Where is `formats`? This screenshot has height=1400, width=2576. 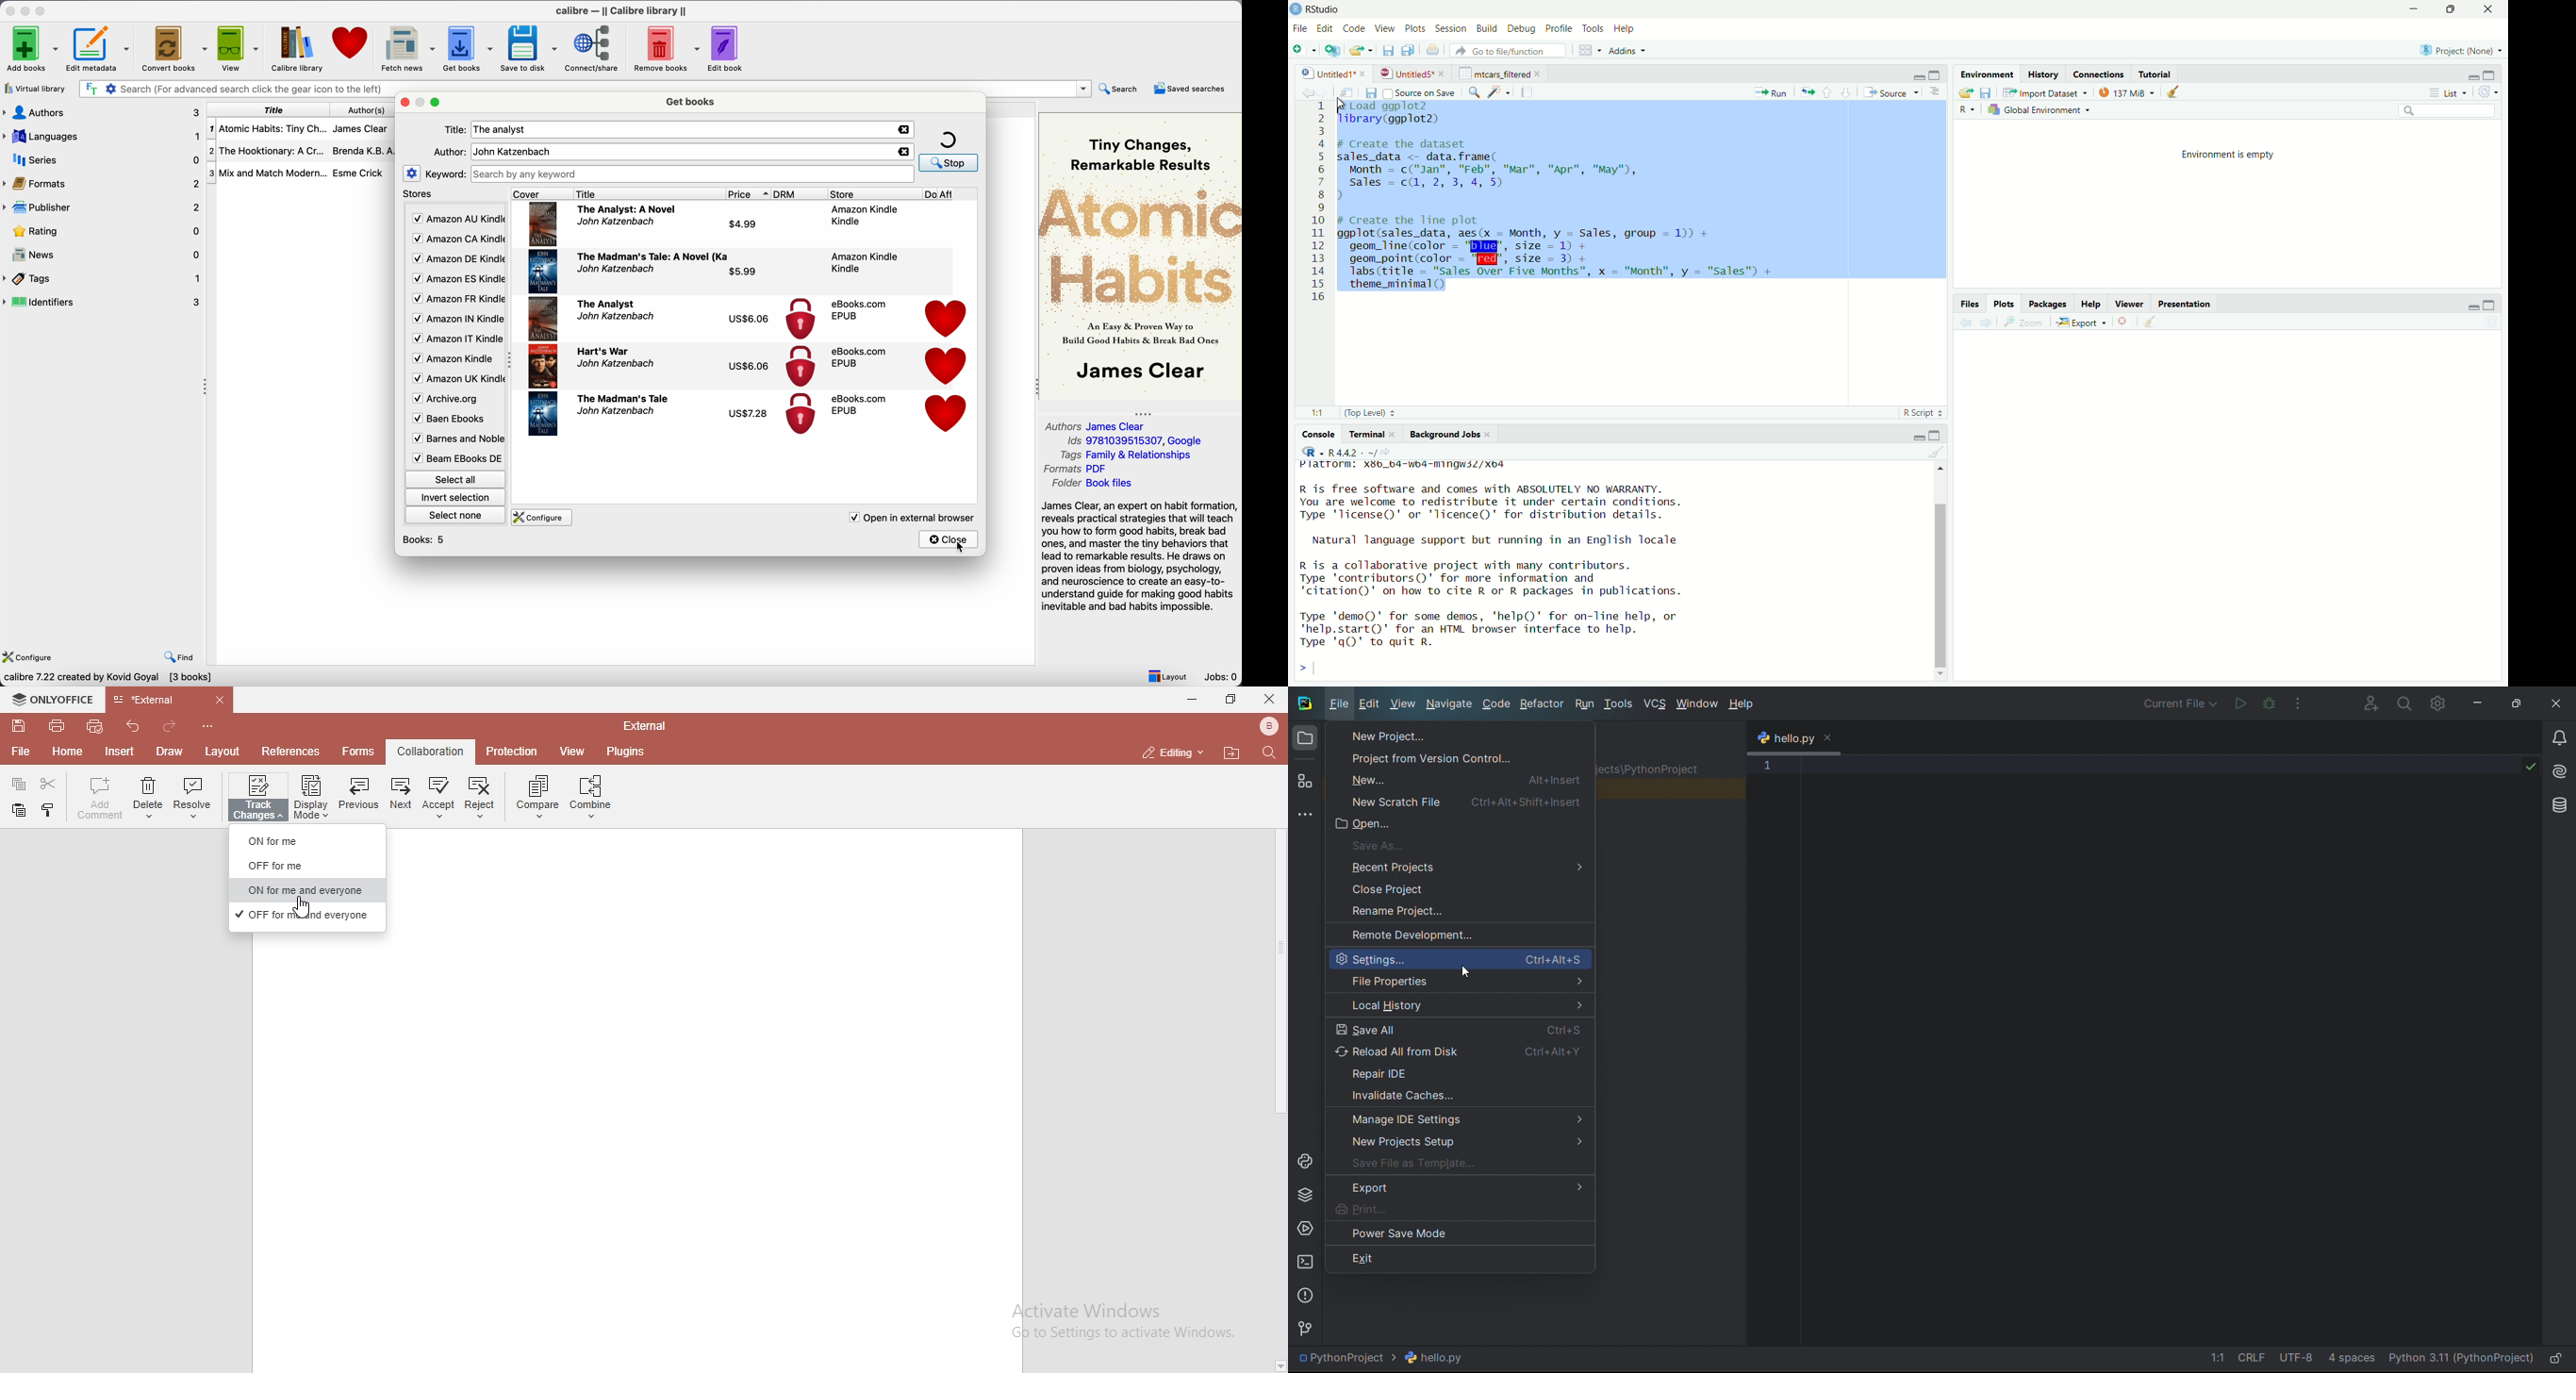 formats is located at coordinates (104, 184).